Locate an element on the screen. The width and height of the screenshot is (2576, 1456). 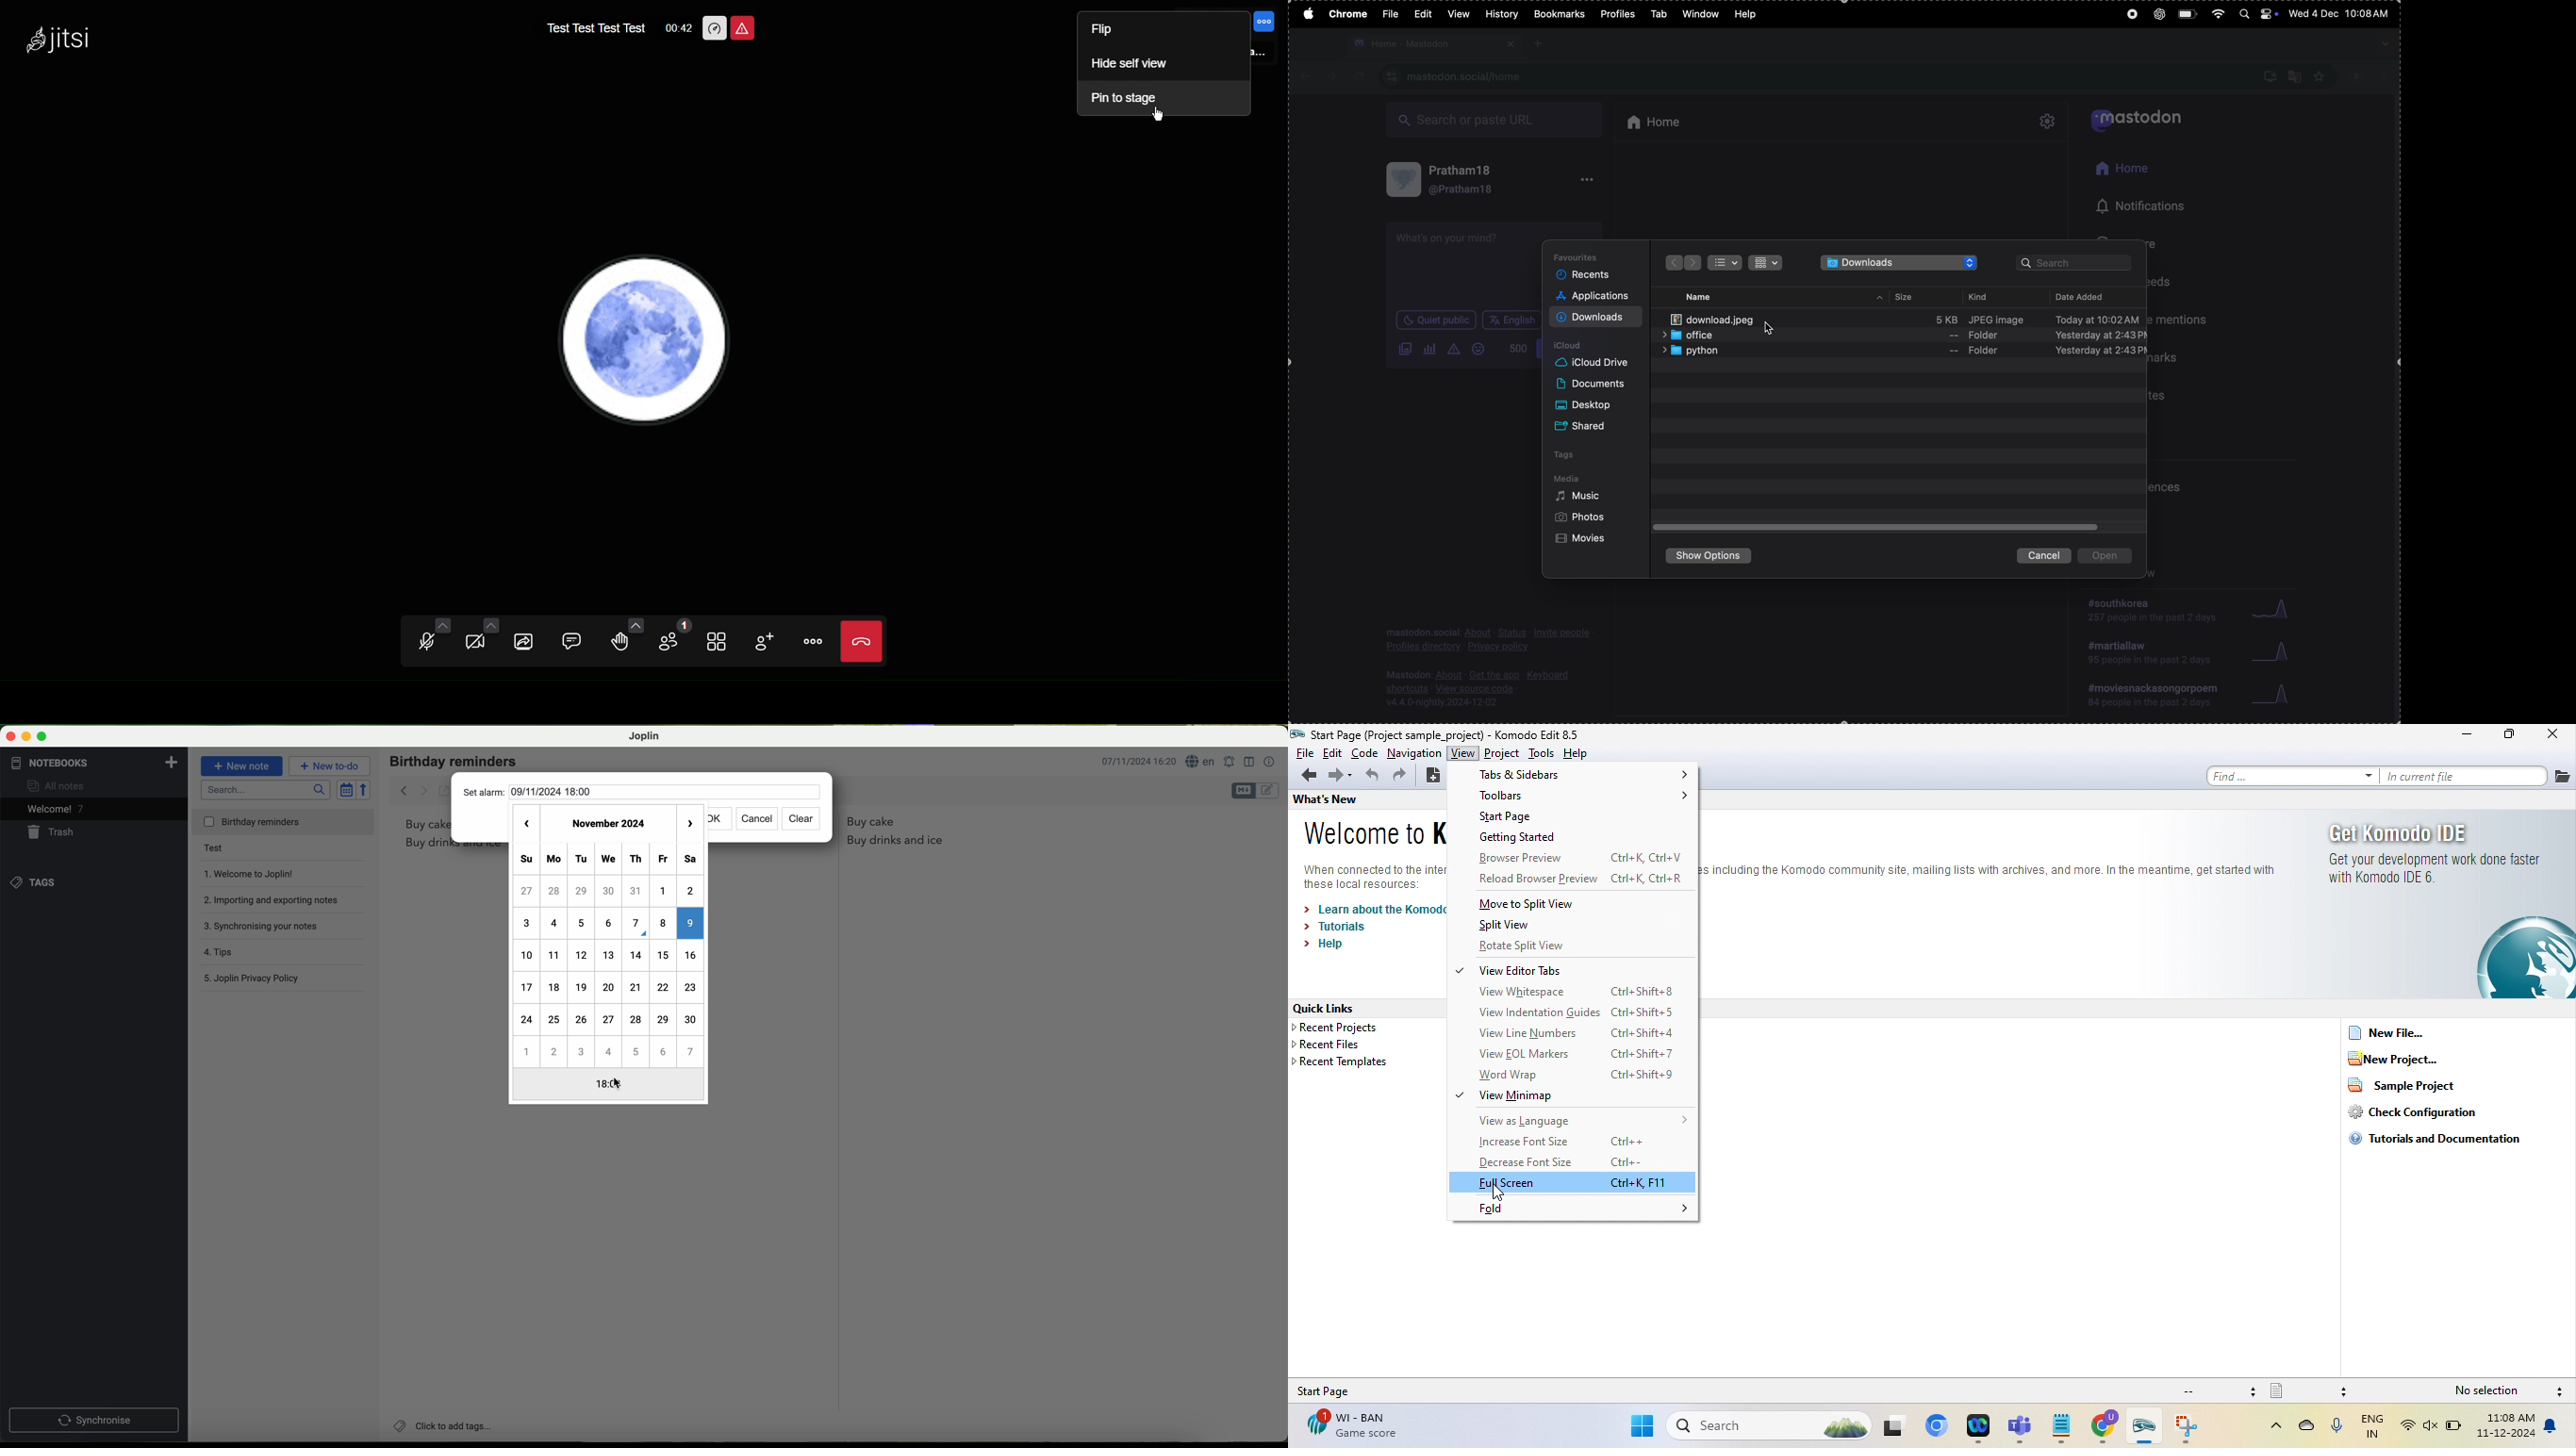
synchronise button is located at coordinates (92, 1419).